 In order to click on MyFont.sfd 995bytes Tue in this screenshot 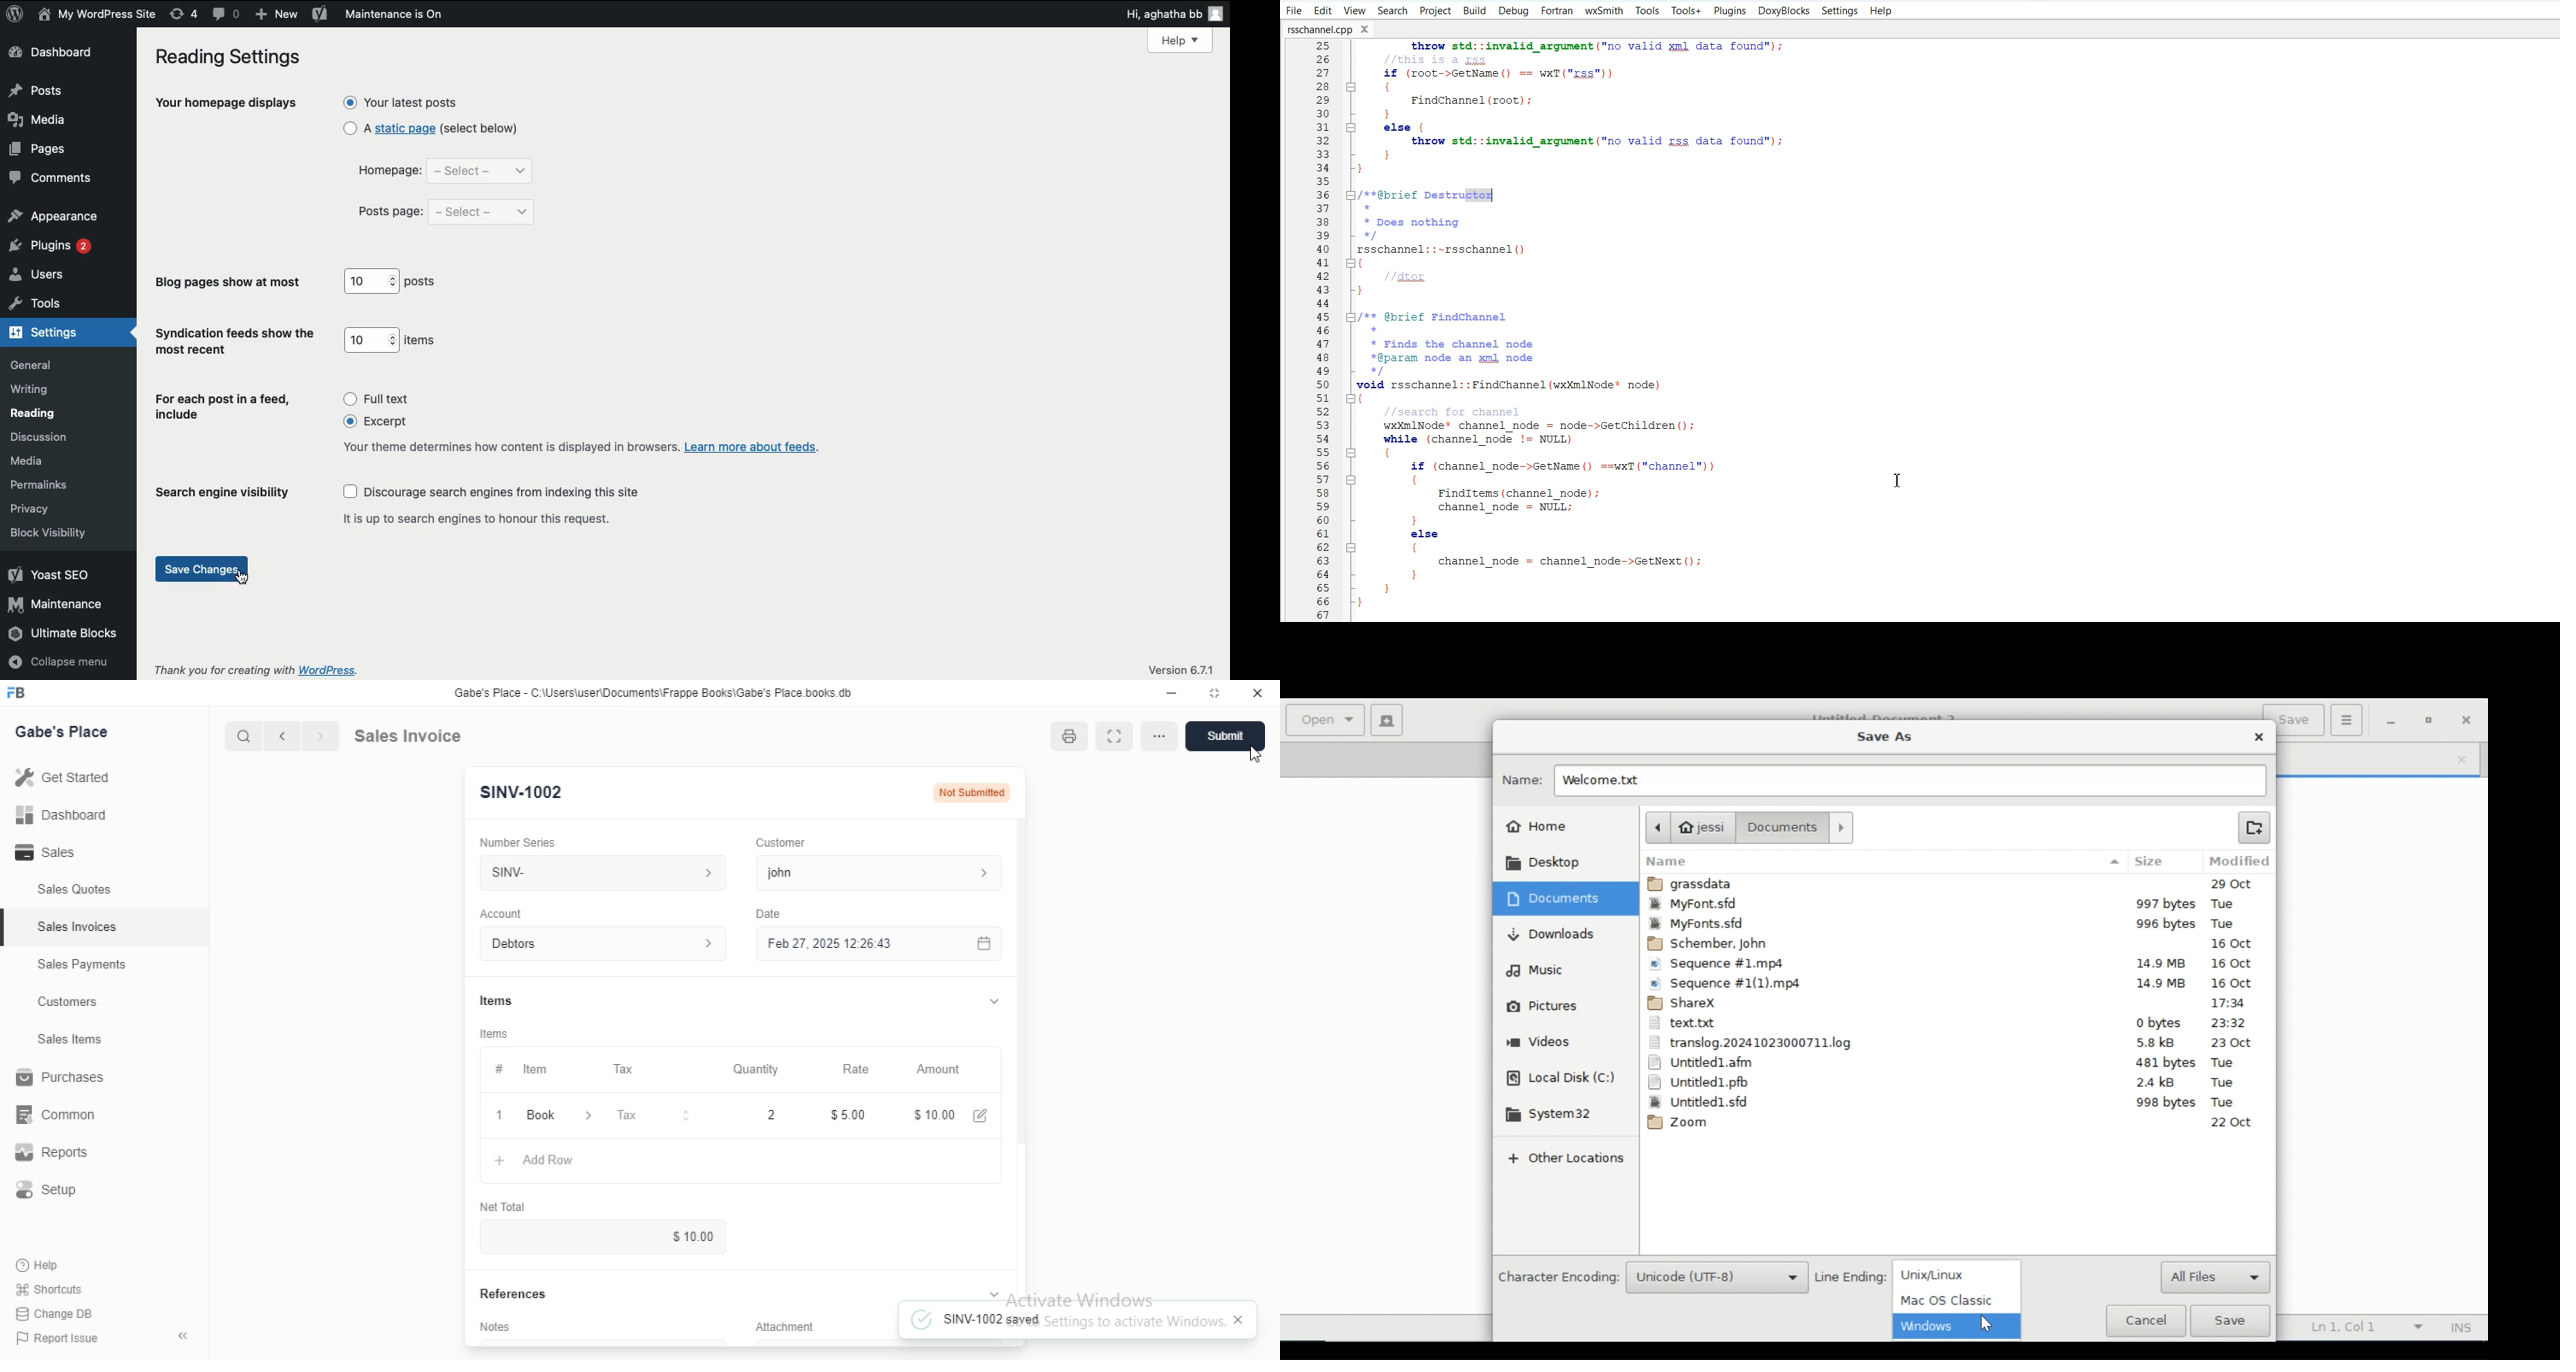, I will do `click(1958, 924)`.